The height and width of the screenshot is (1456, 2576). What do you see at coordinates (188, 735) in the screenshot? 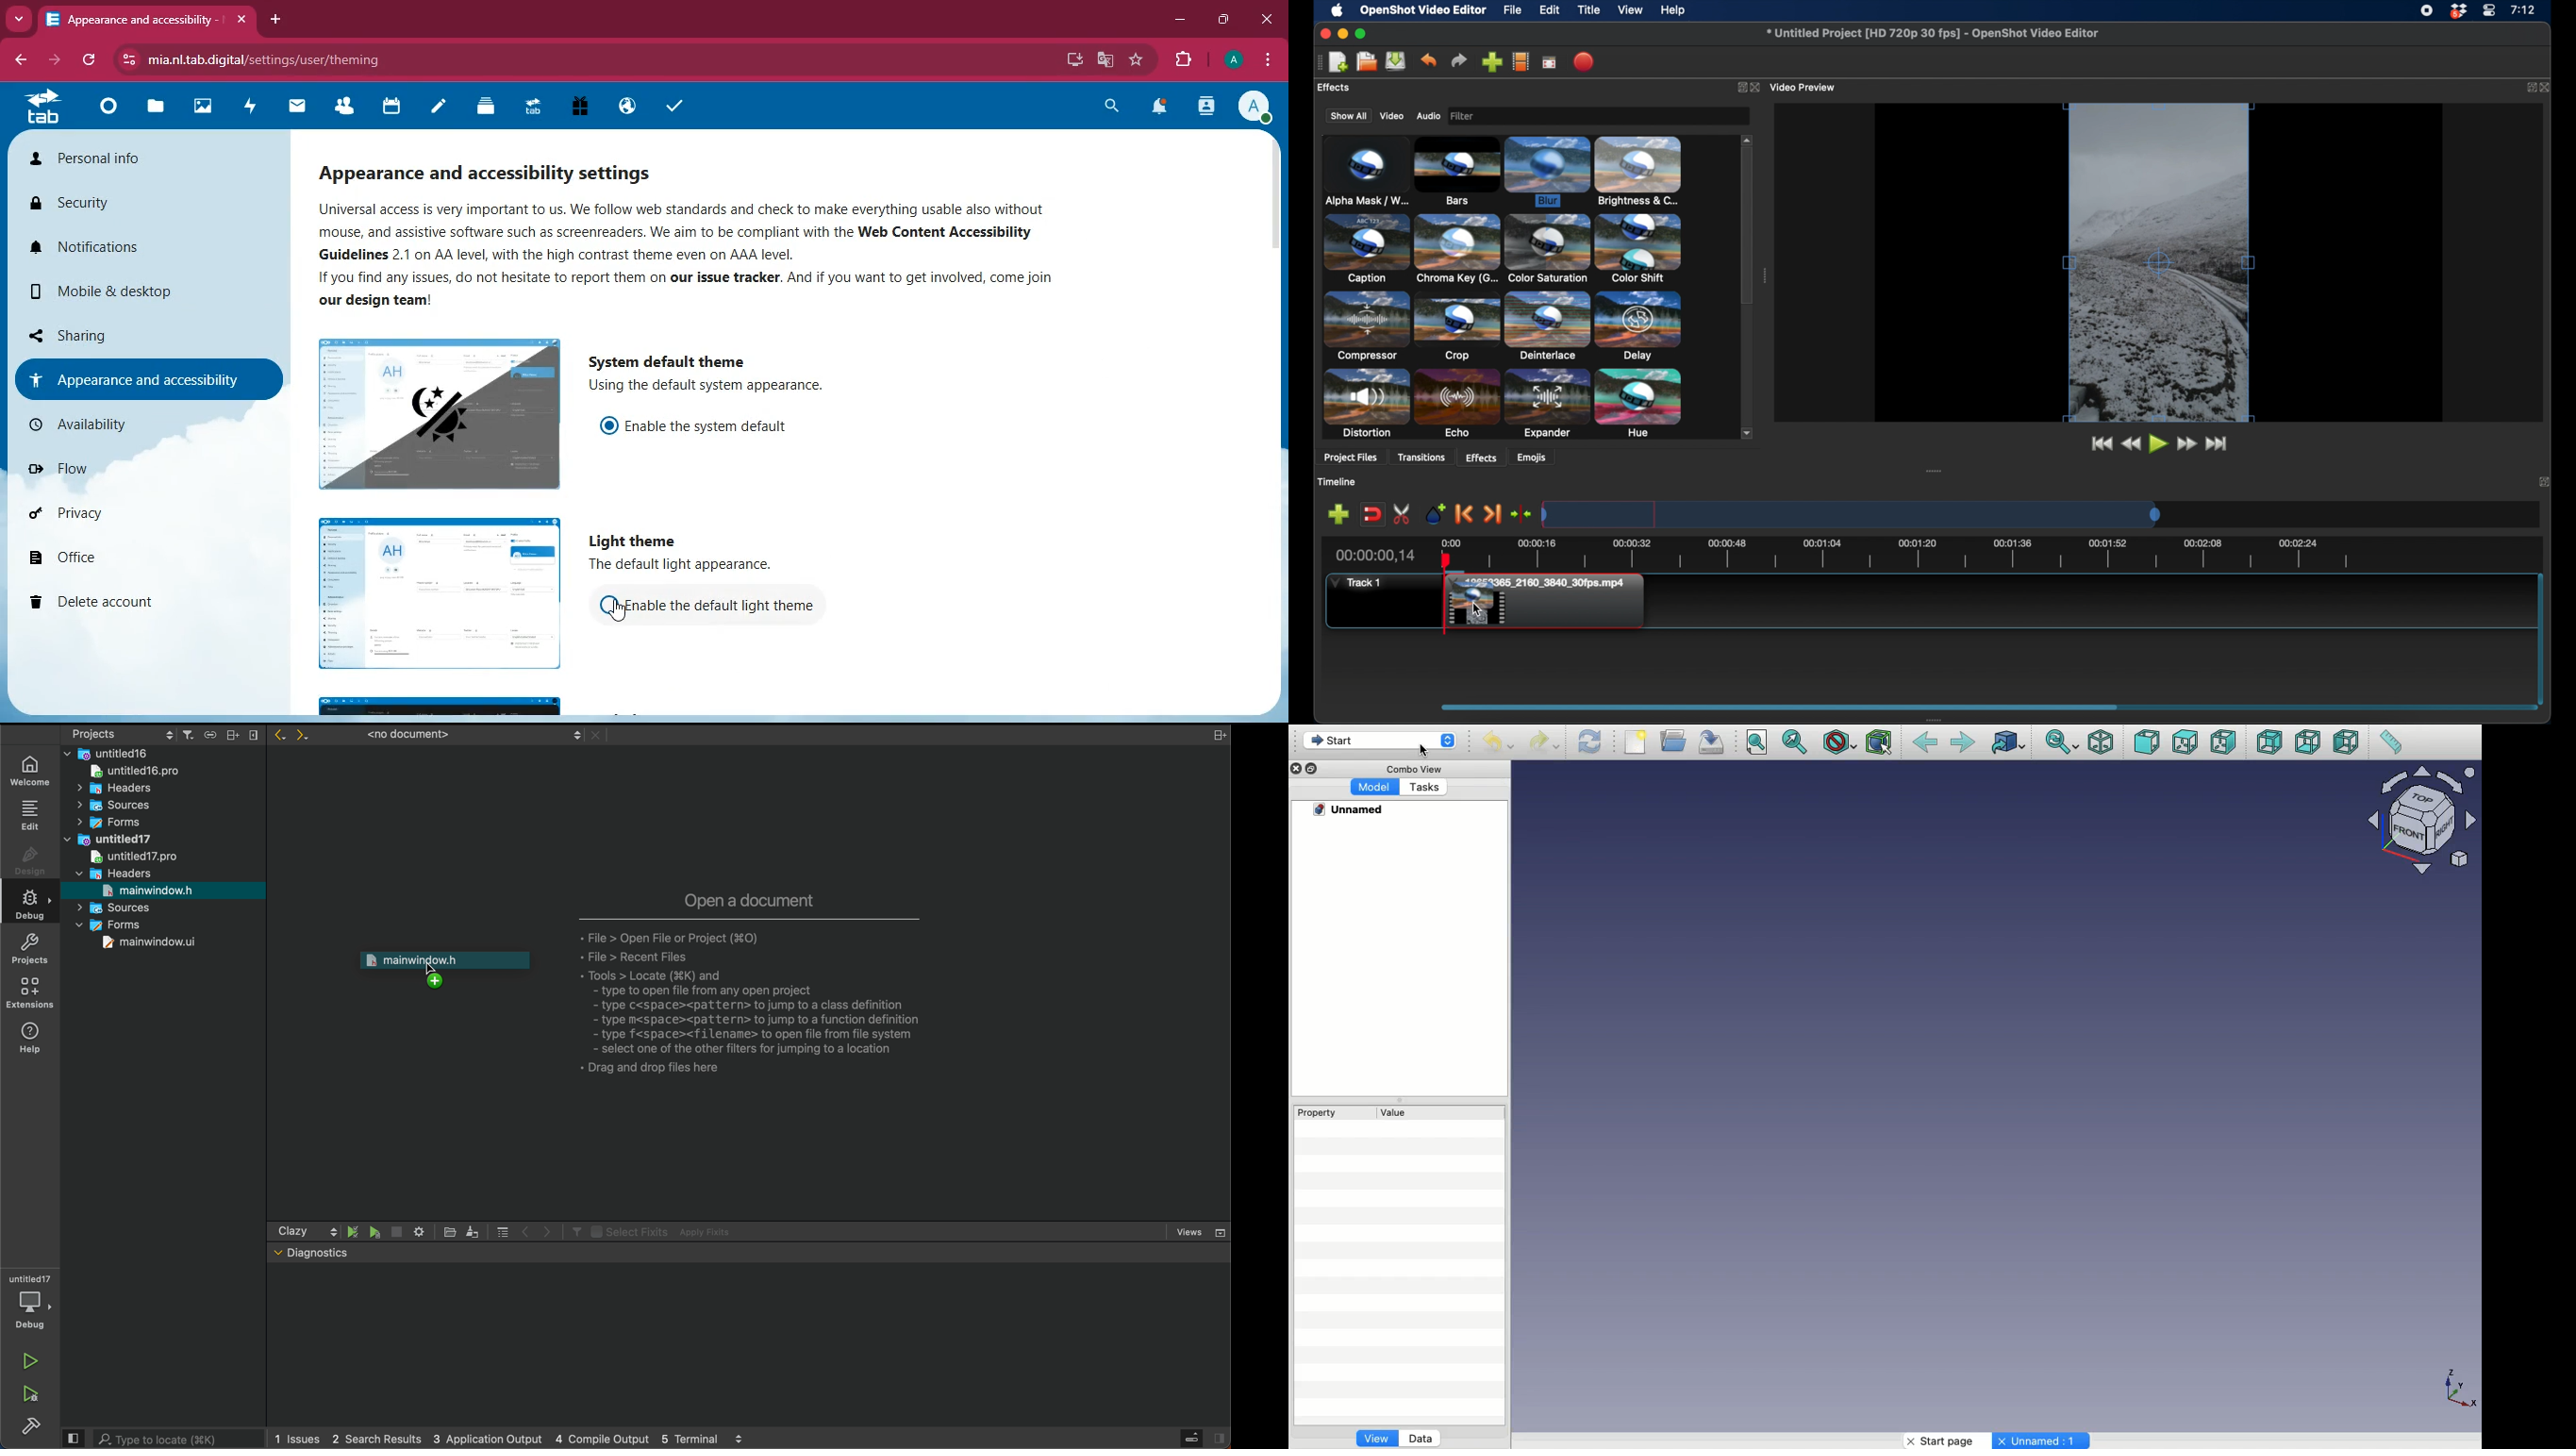
I see `filter` at bounding box center [188, 735].